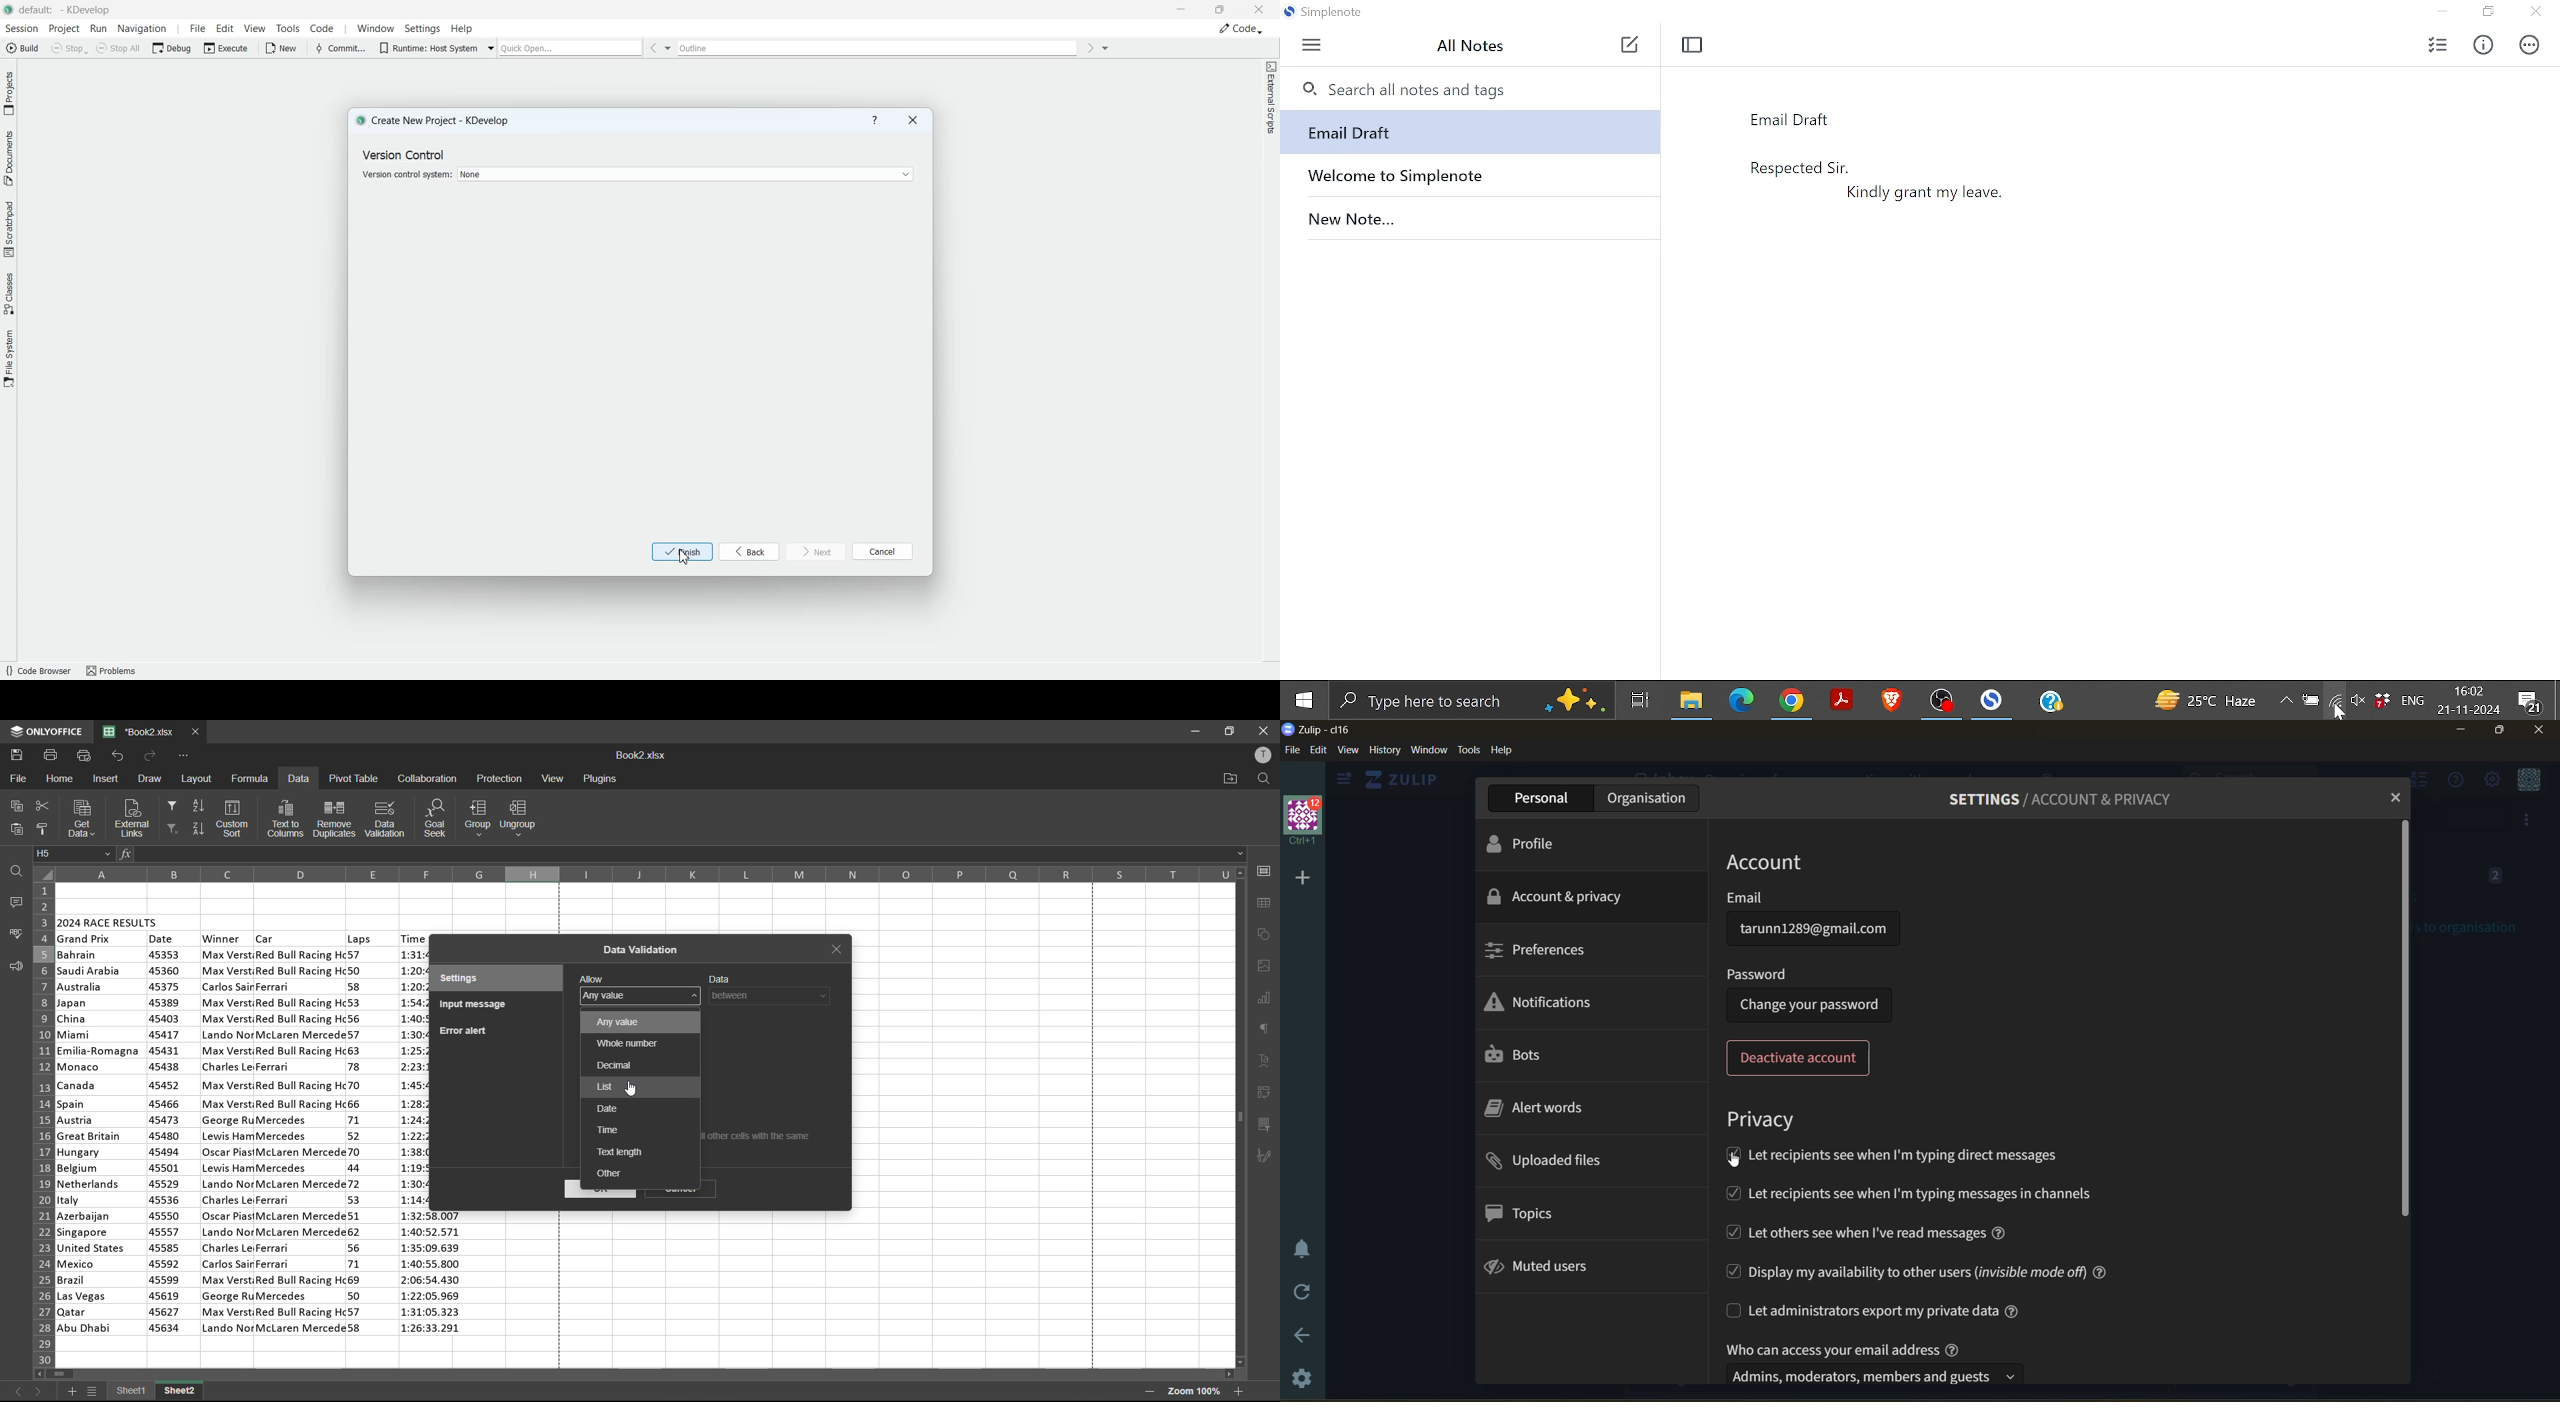  What do you see at coordinates (1843, 700) in the screenshot?
I see `Adobe reader` at bounding box center [1843, 700].